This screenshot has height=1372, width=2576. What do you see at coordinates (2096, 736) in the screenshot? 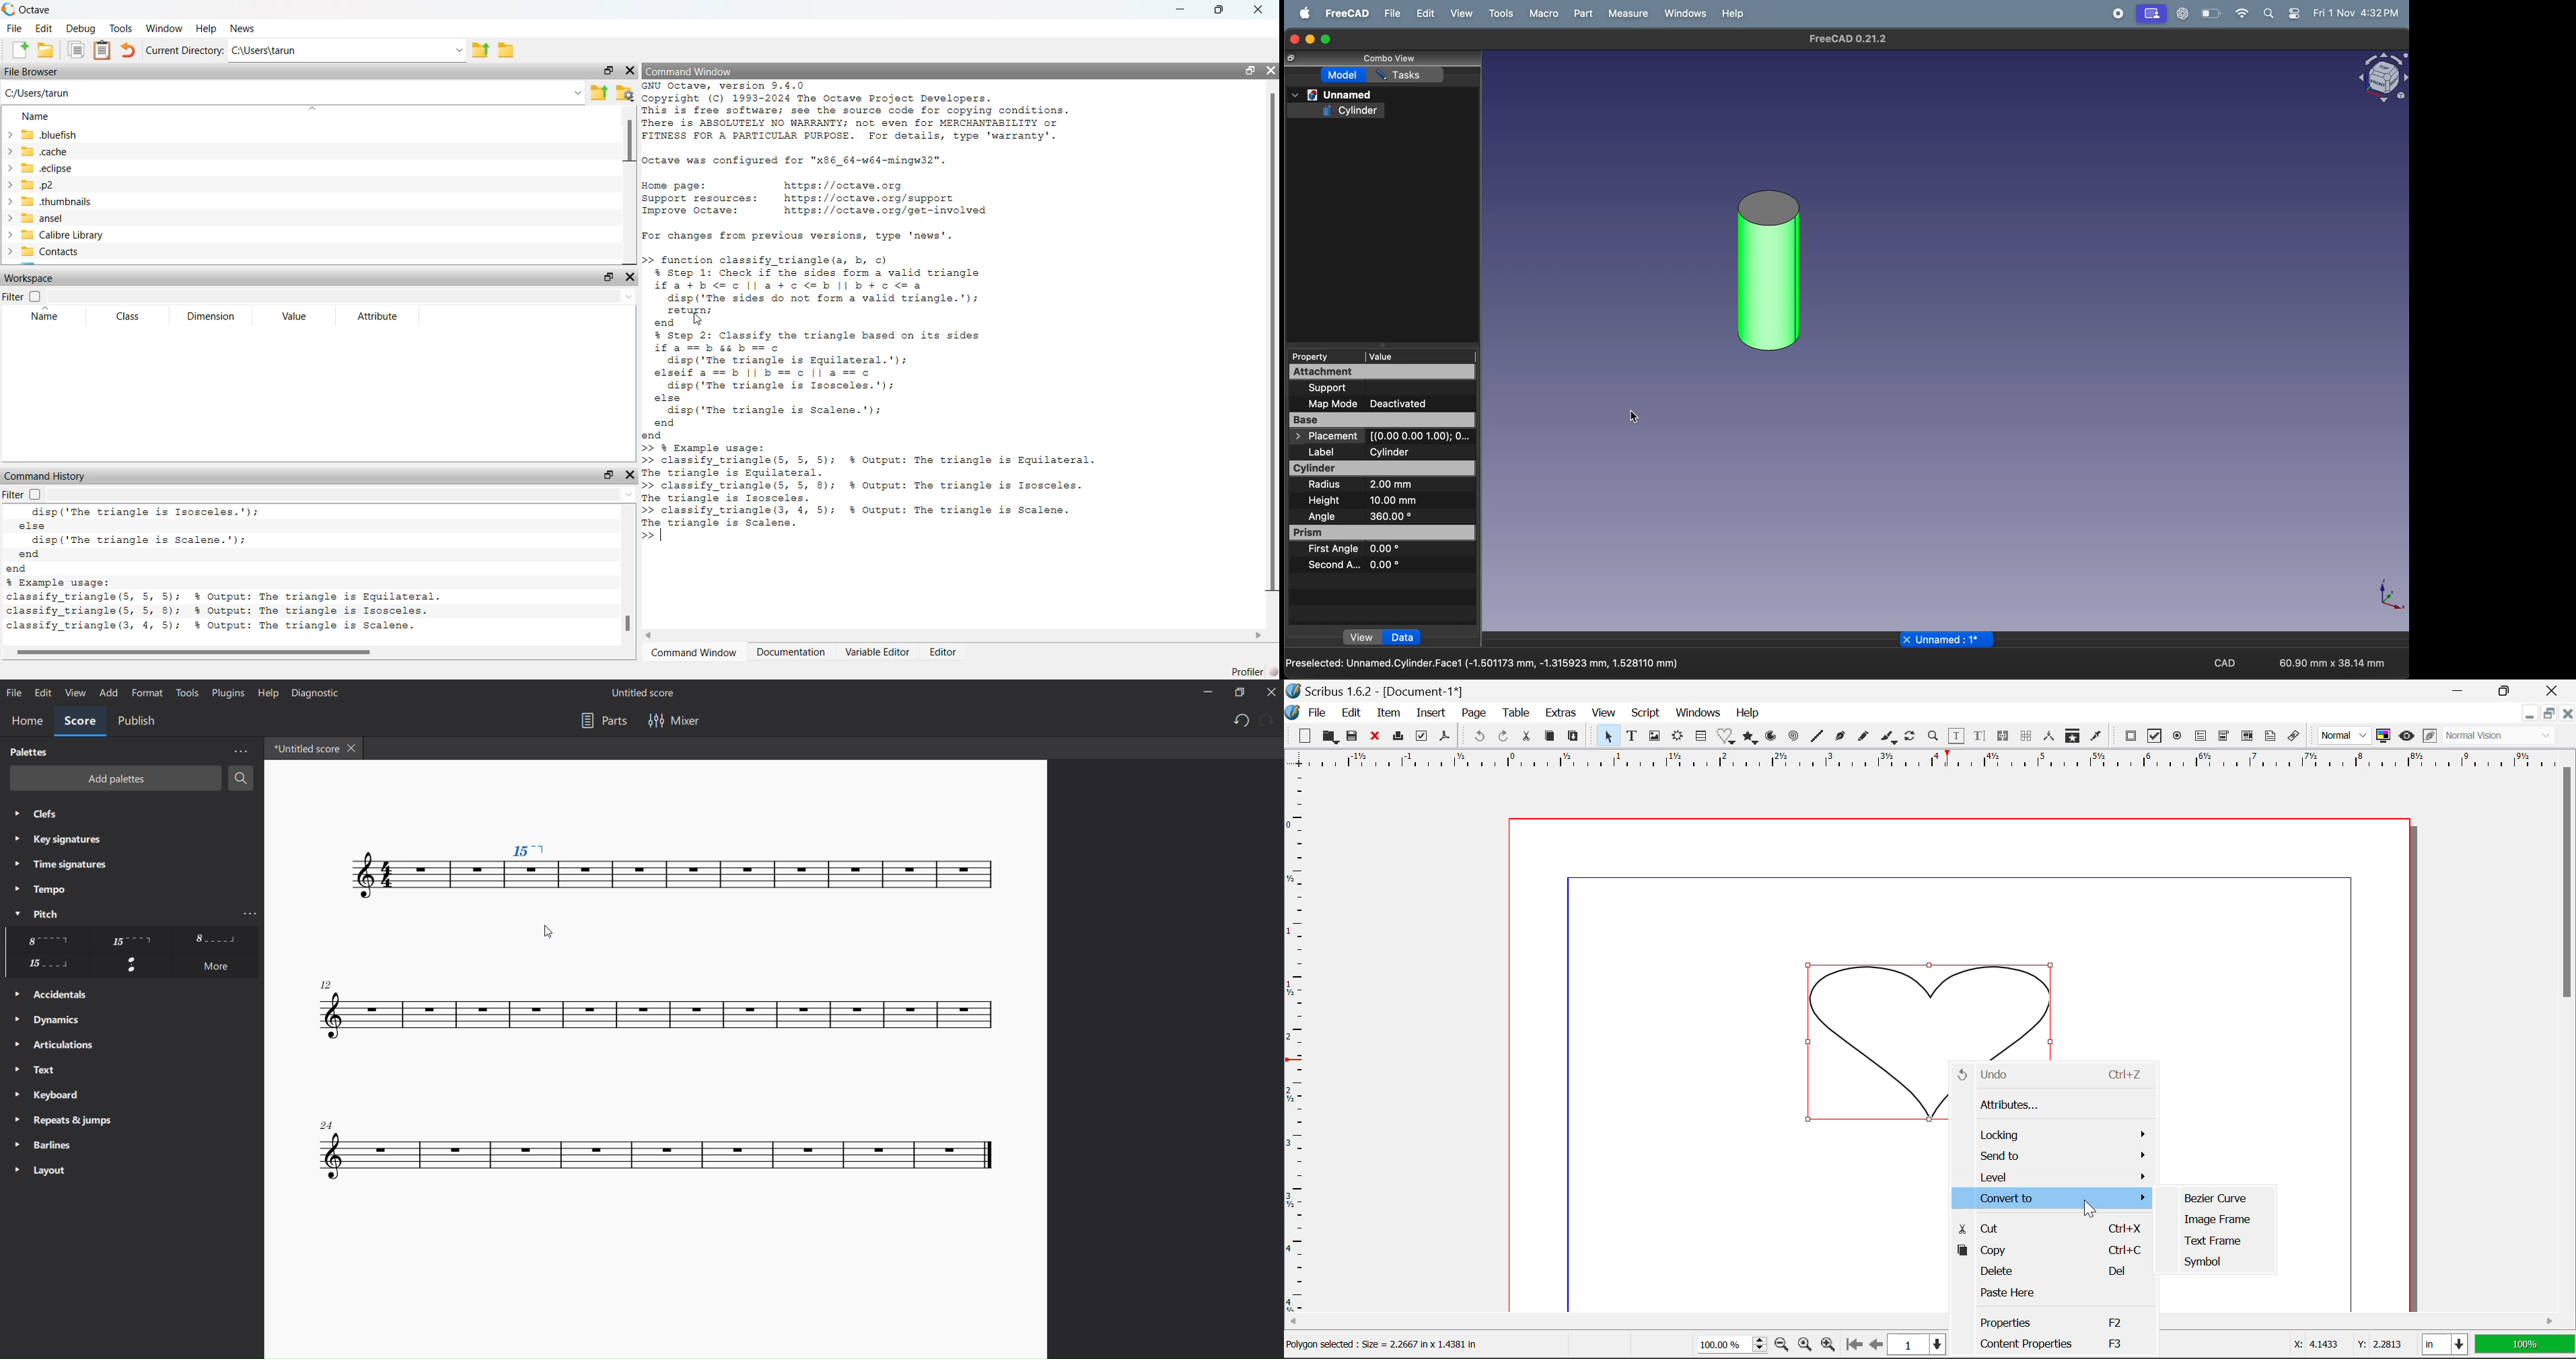
I see `Eyedropper` at bounding box center [2096, 736].